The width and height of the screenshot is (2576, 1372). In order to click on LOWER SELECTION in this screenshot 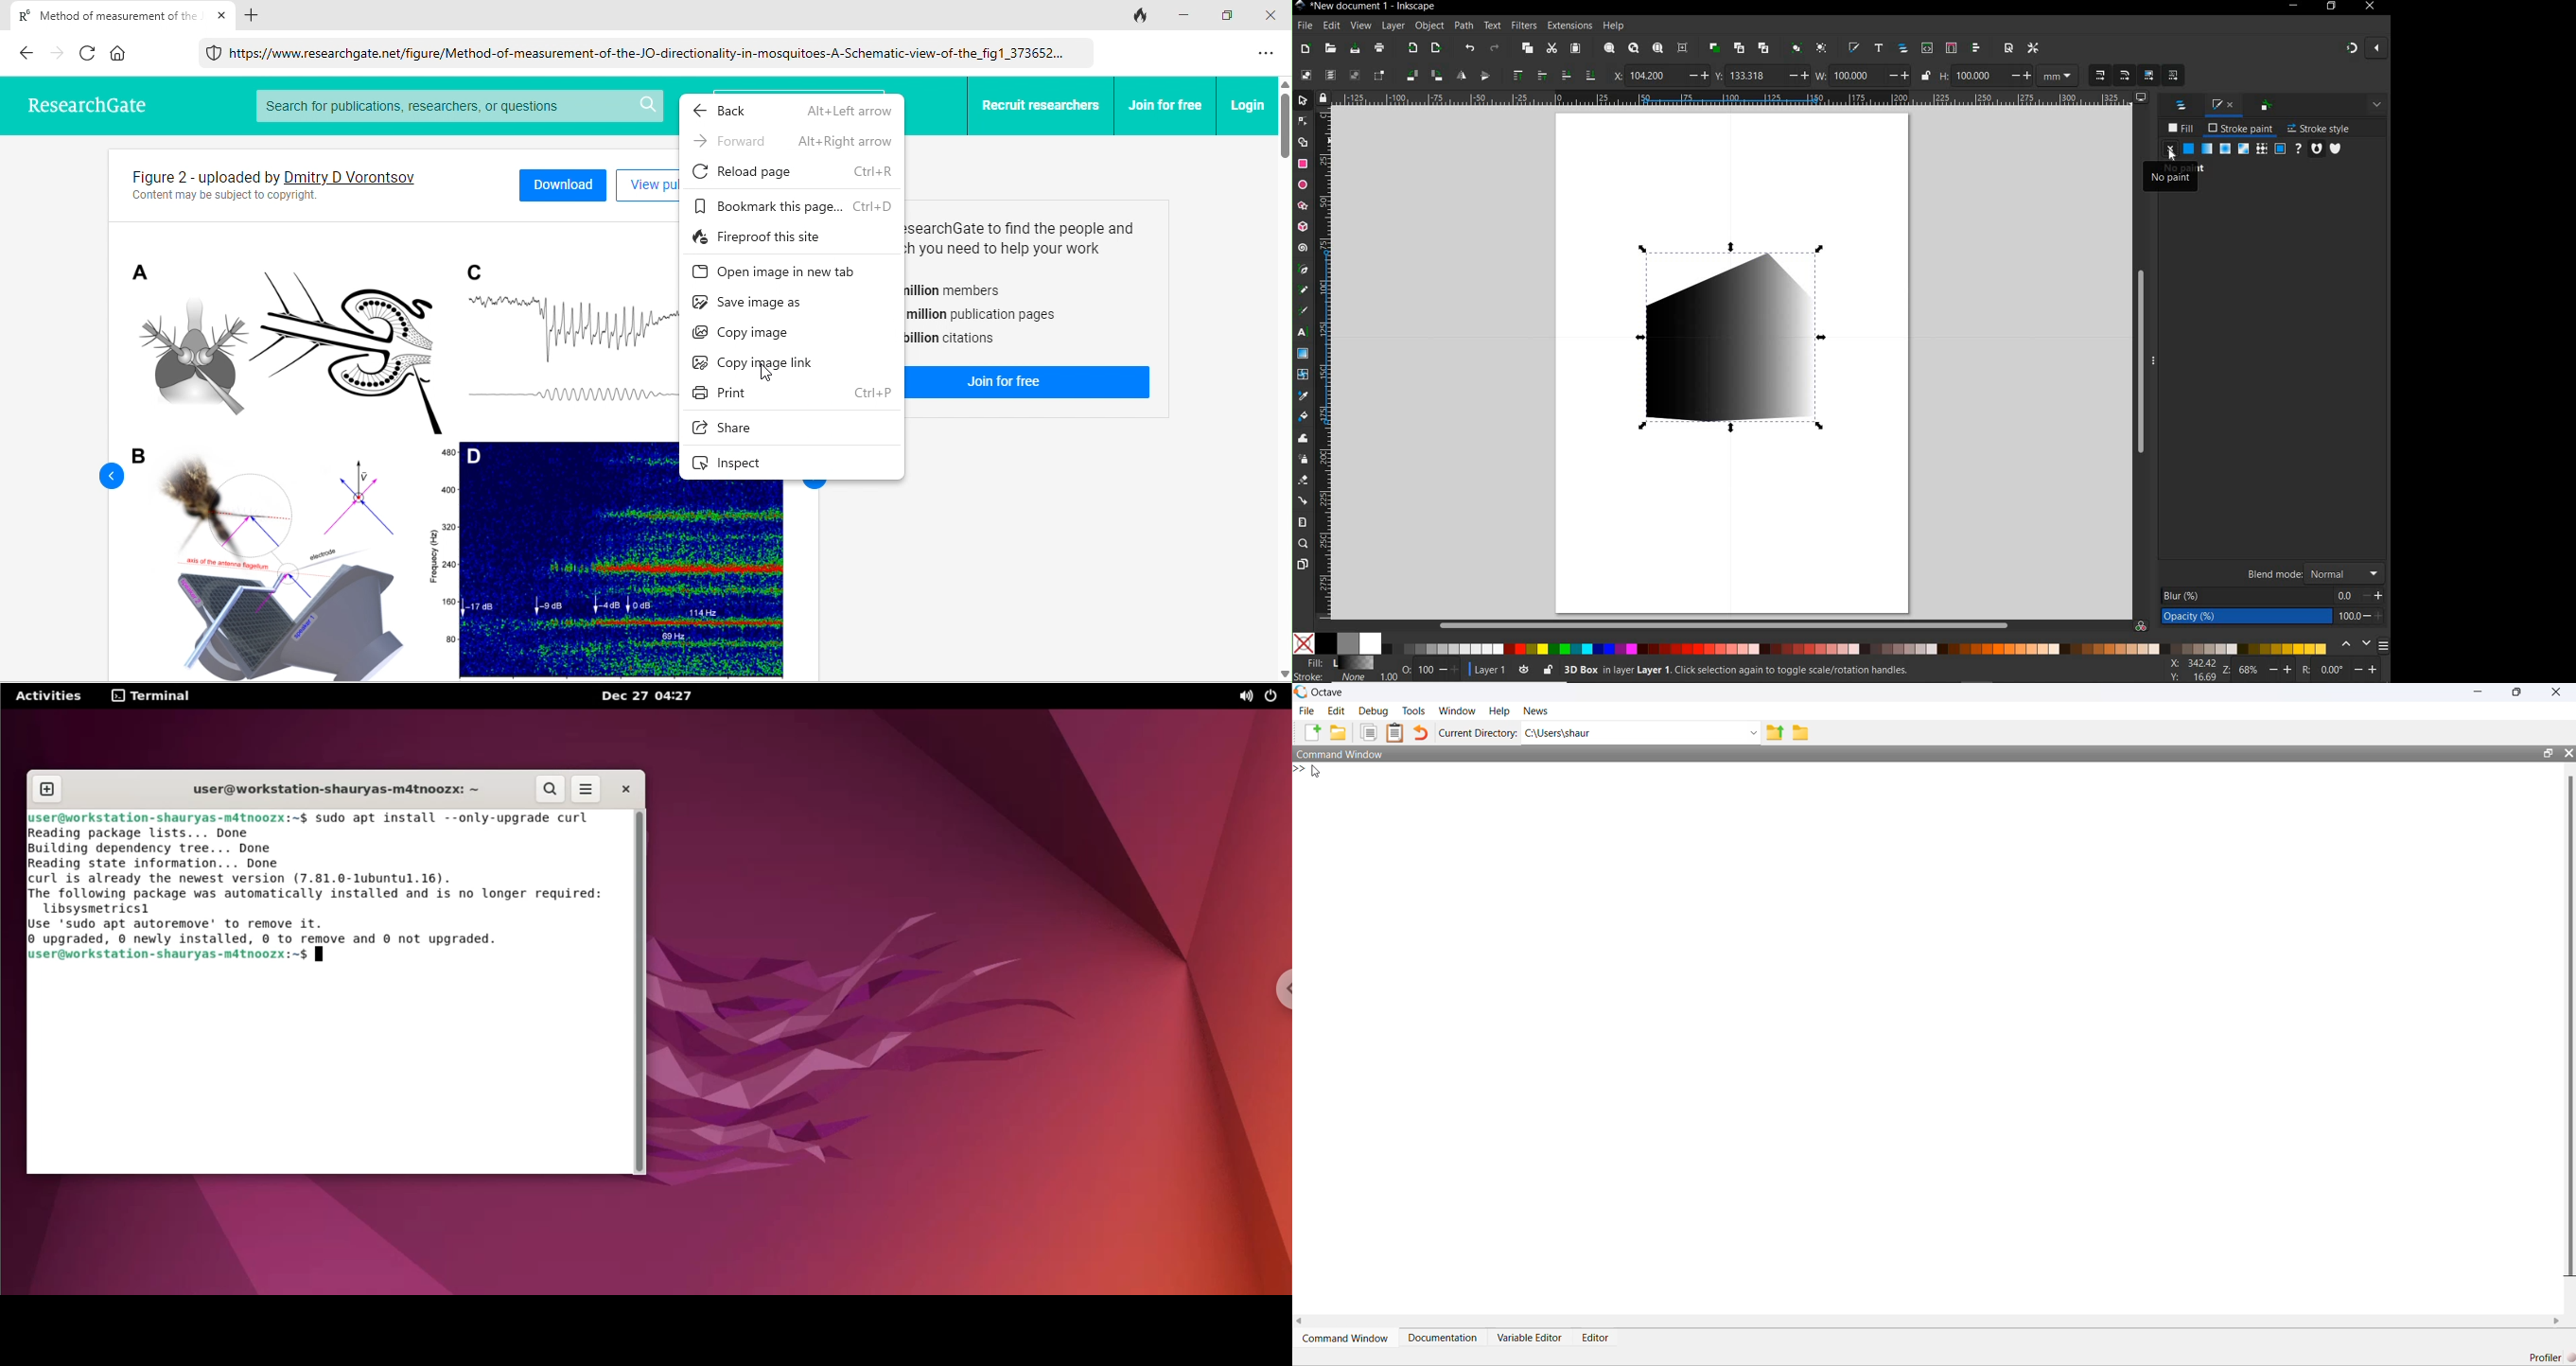, I will do `click(1590, 75)`.